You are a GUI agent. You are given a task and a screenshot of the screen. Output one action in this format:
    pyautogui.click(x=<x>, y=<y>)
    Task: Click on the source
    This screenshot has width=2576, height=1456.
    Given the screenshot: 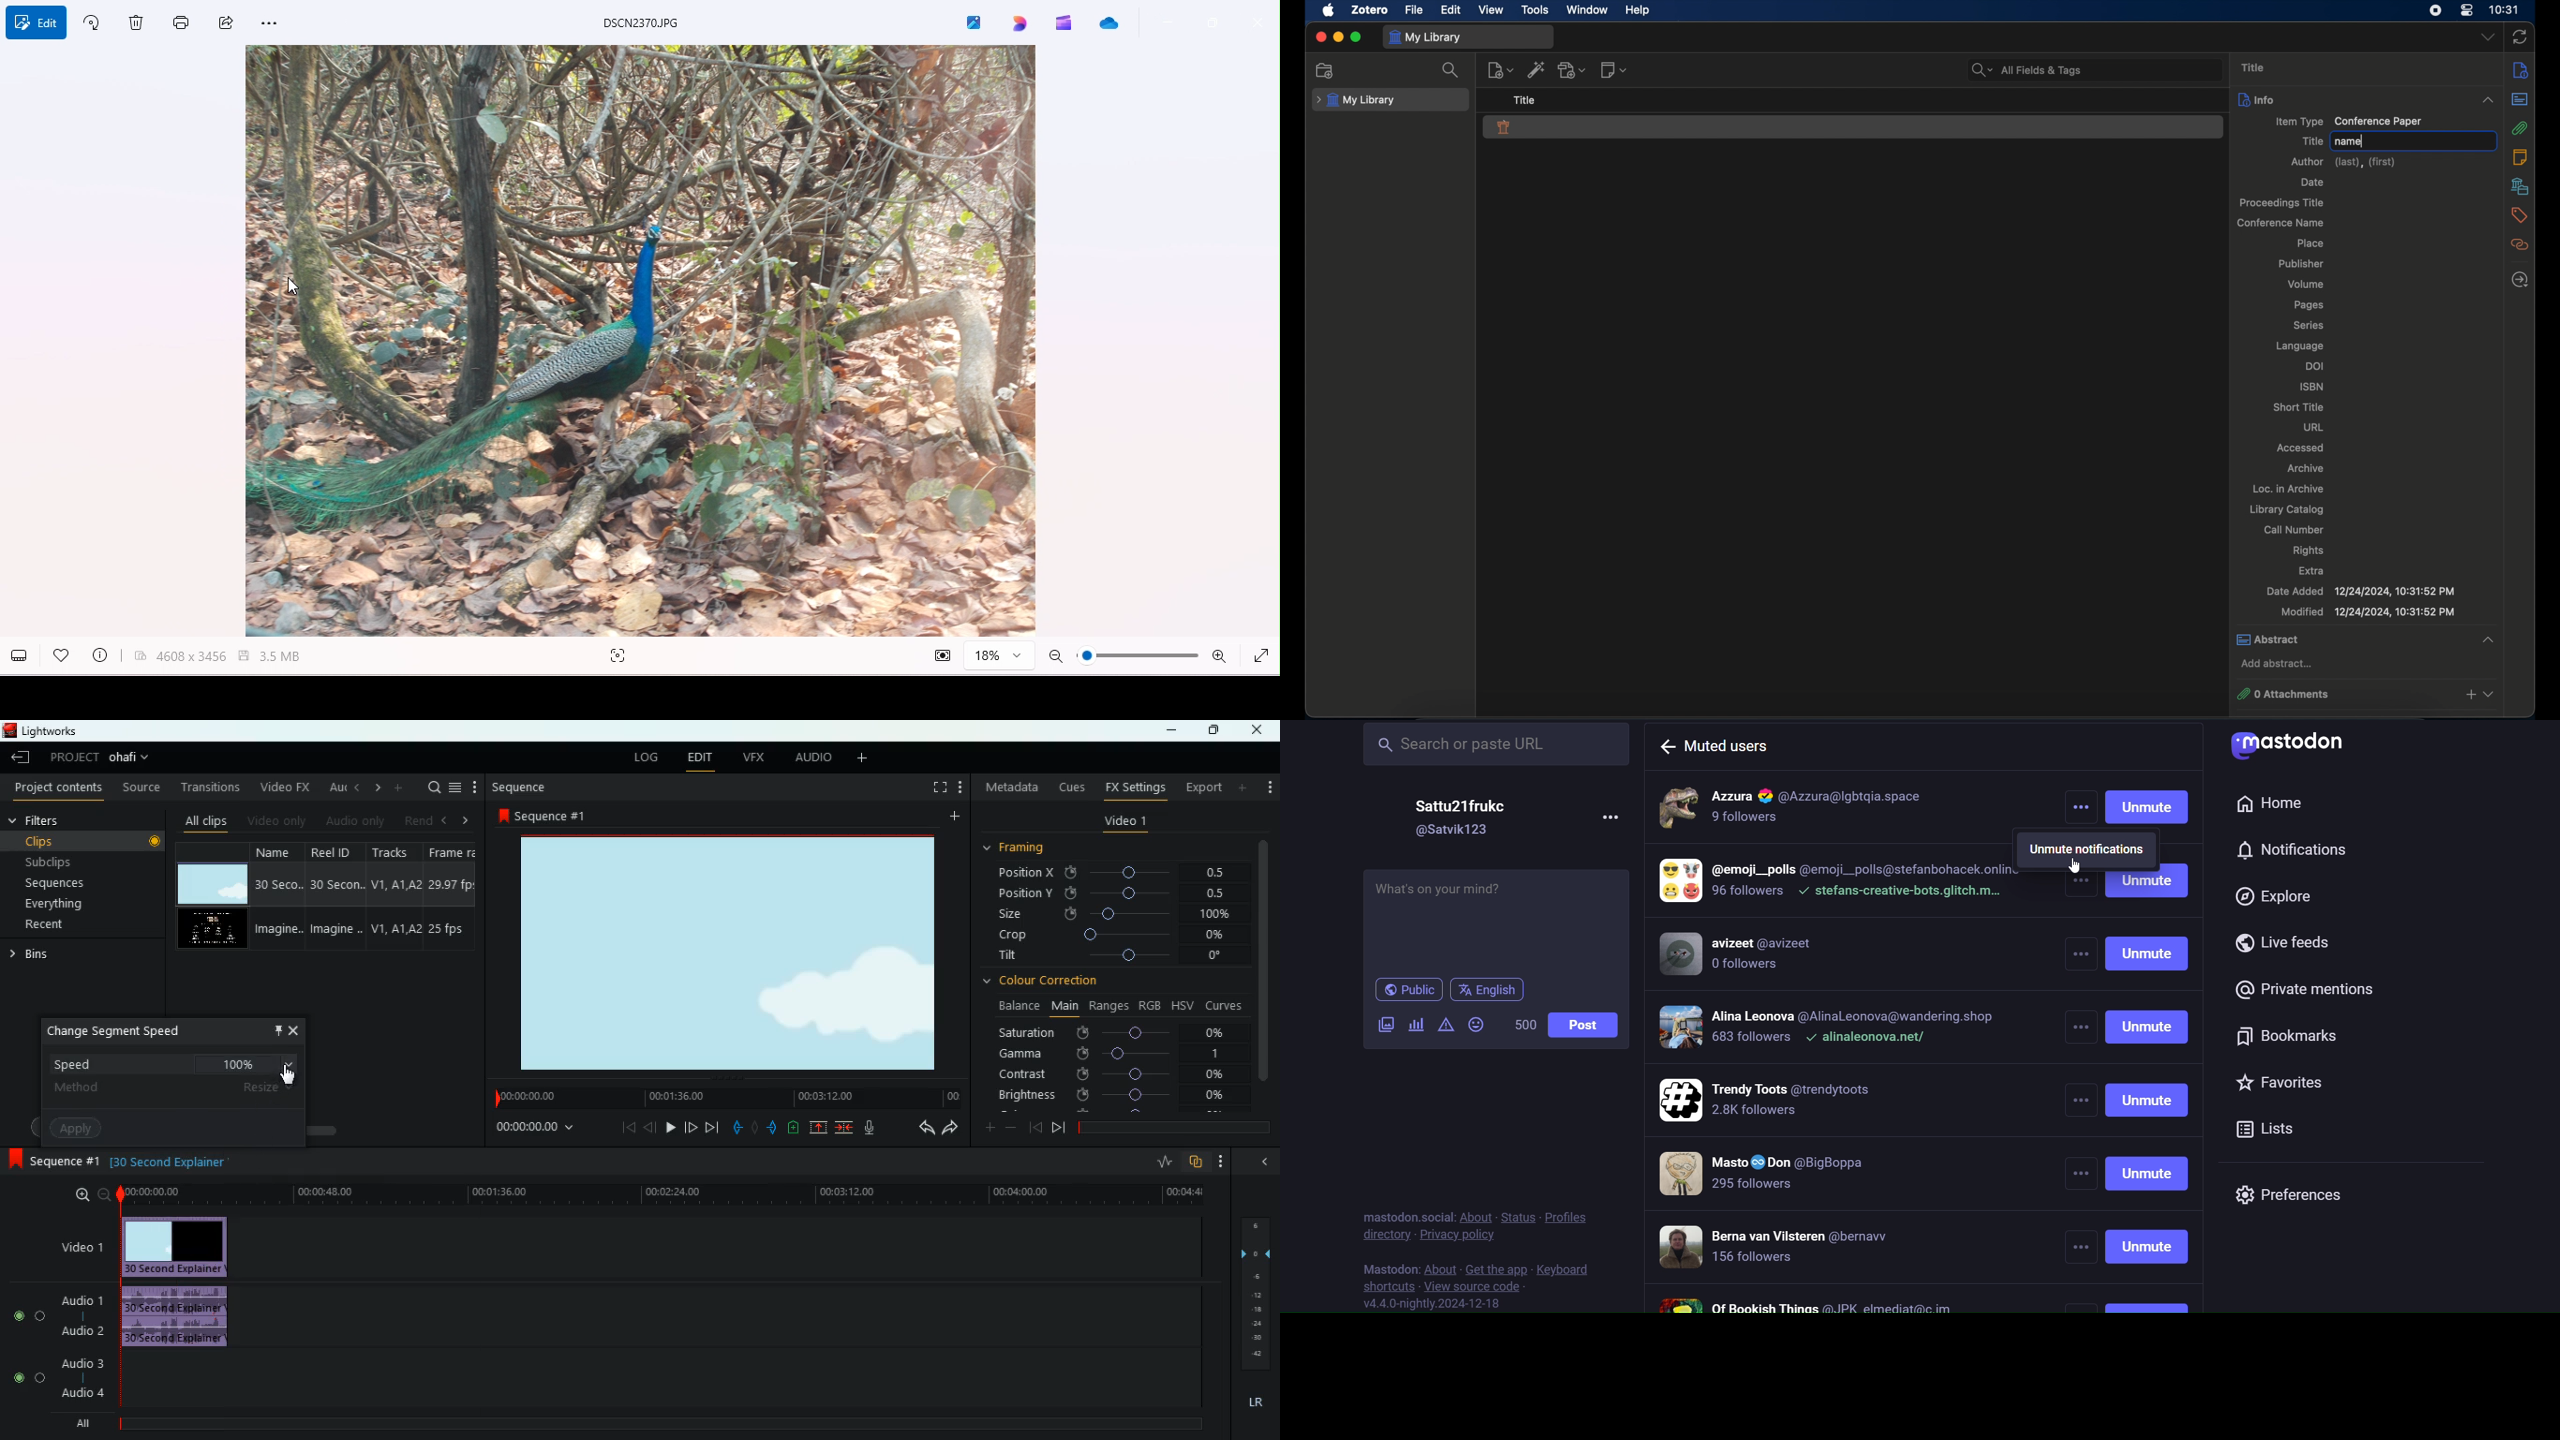 What is the action you would take?
    pyautogui.click(x=141, y=787)
    